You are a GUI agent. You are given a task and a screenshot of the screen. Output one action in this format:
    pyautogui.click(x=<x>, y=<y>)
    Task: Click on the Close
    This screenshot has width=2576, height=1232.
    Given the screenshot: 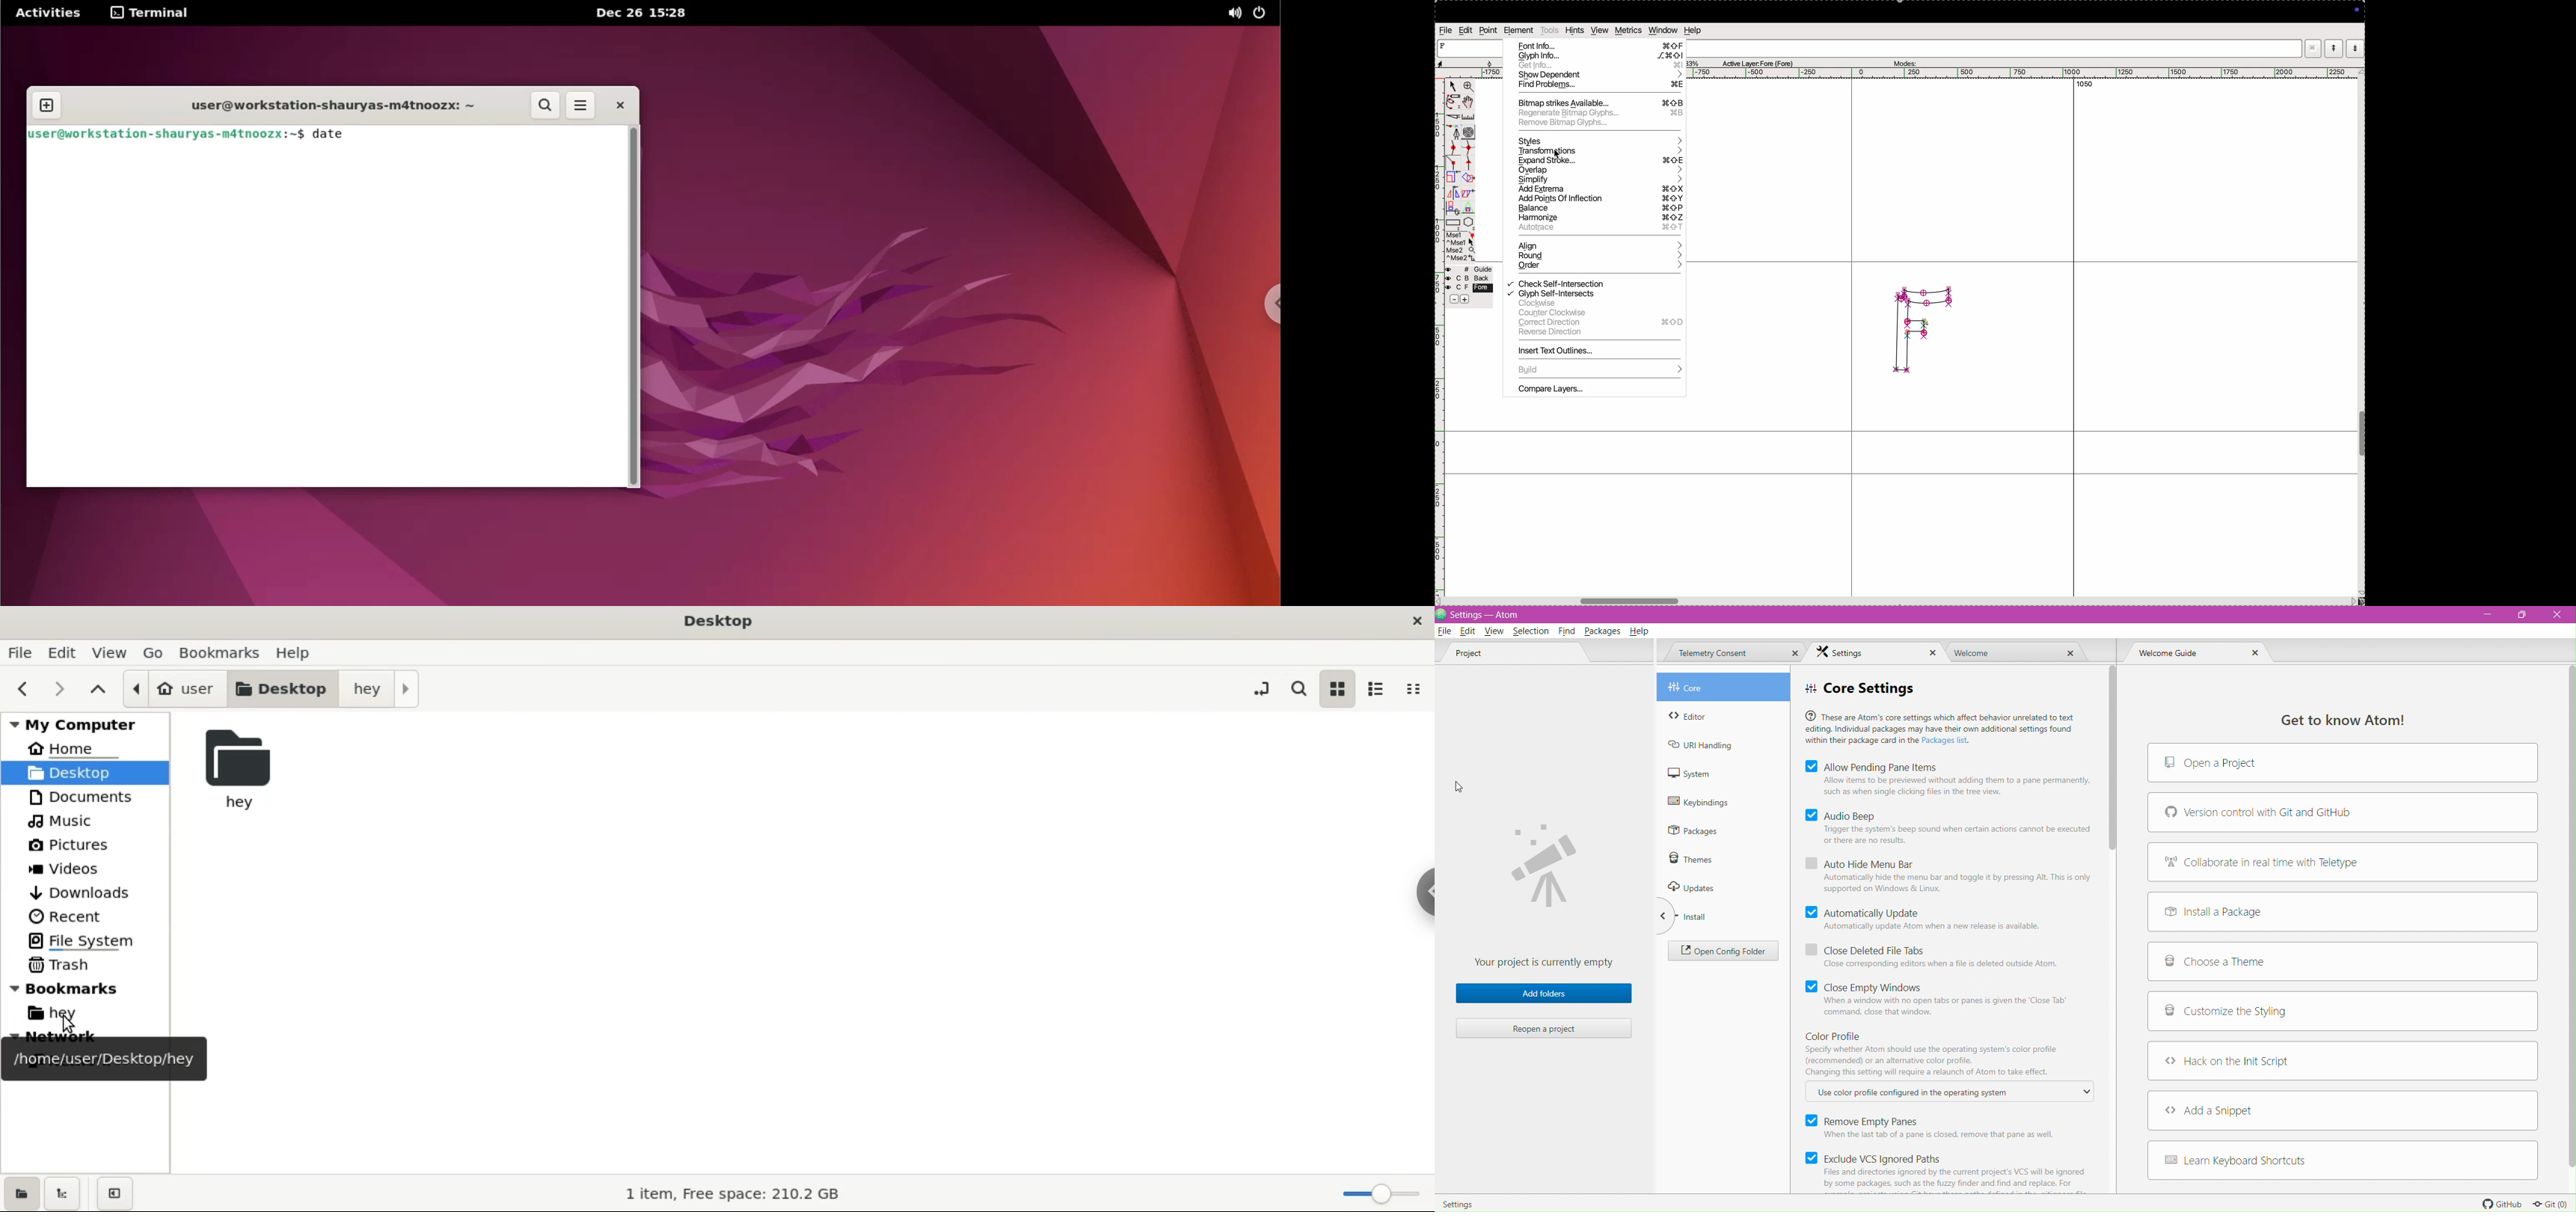 What is the action you would take?
    pyautogui.click(x=2255, y=655)
    